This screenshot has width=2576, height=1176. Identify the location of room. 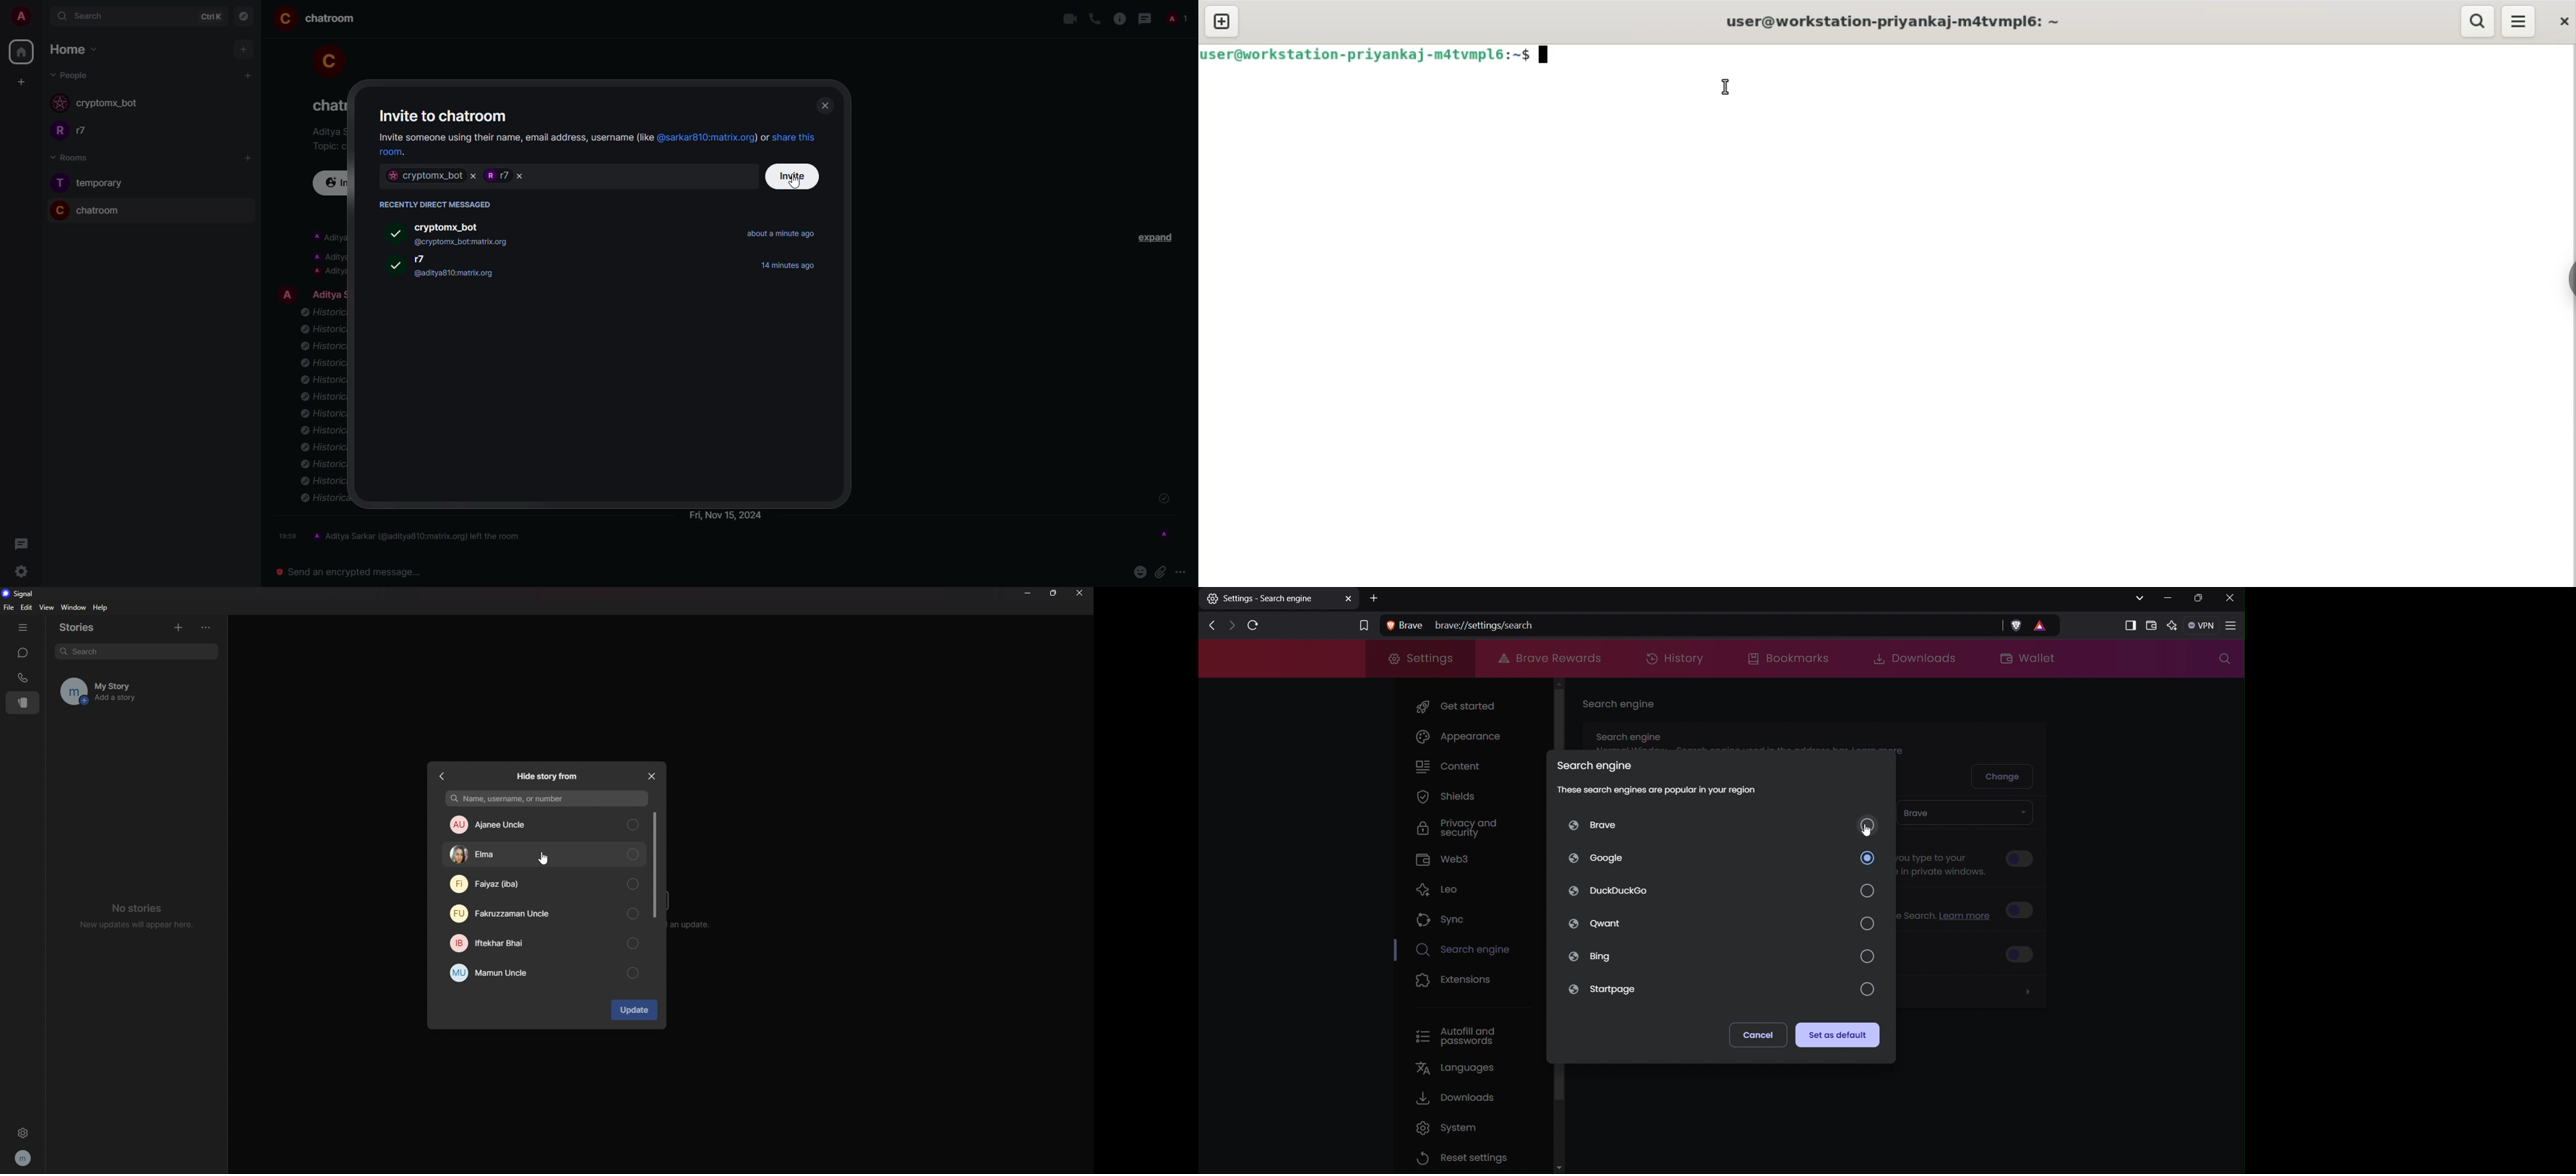
(325, 105).